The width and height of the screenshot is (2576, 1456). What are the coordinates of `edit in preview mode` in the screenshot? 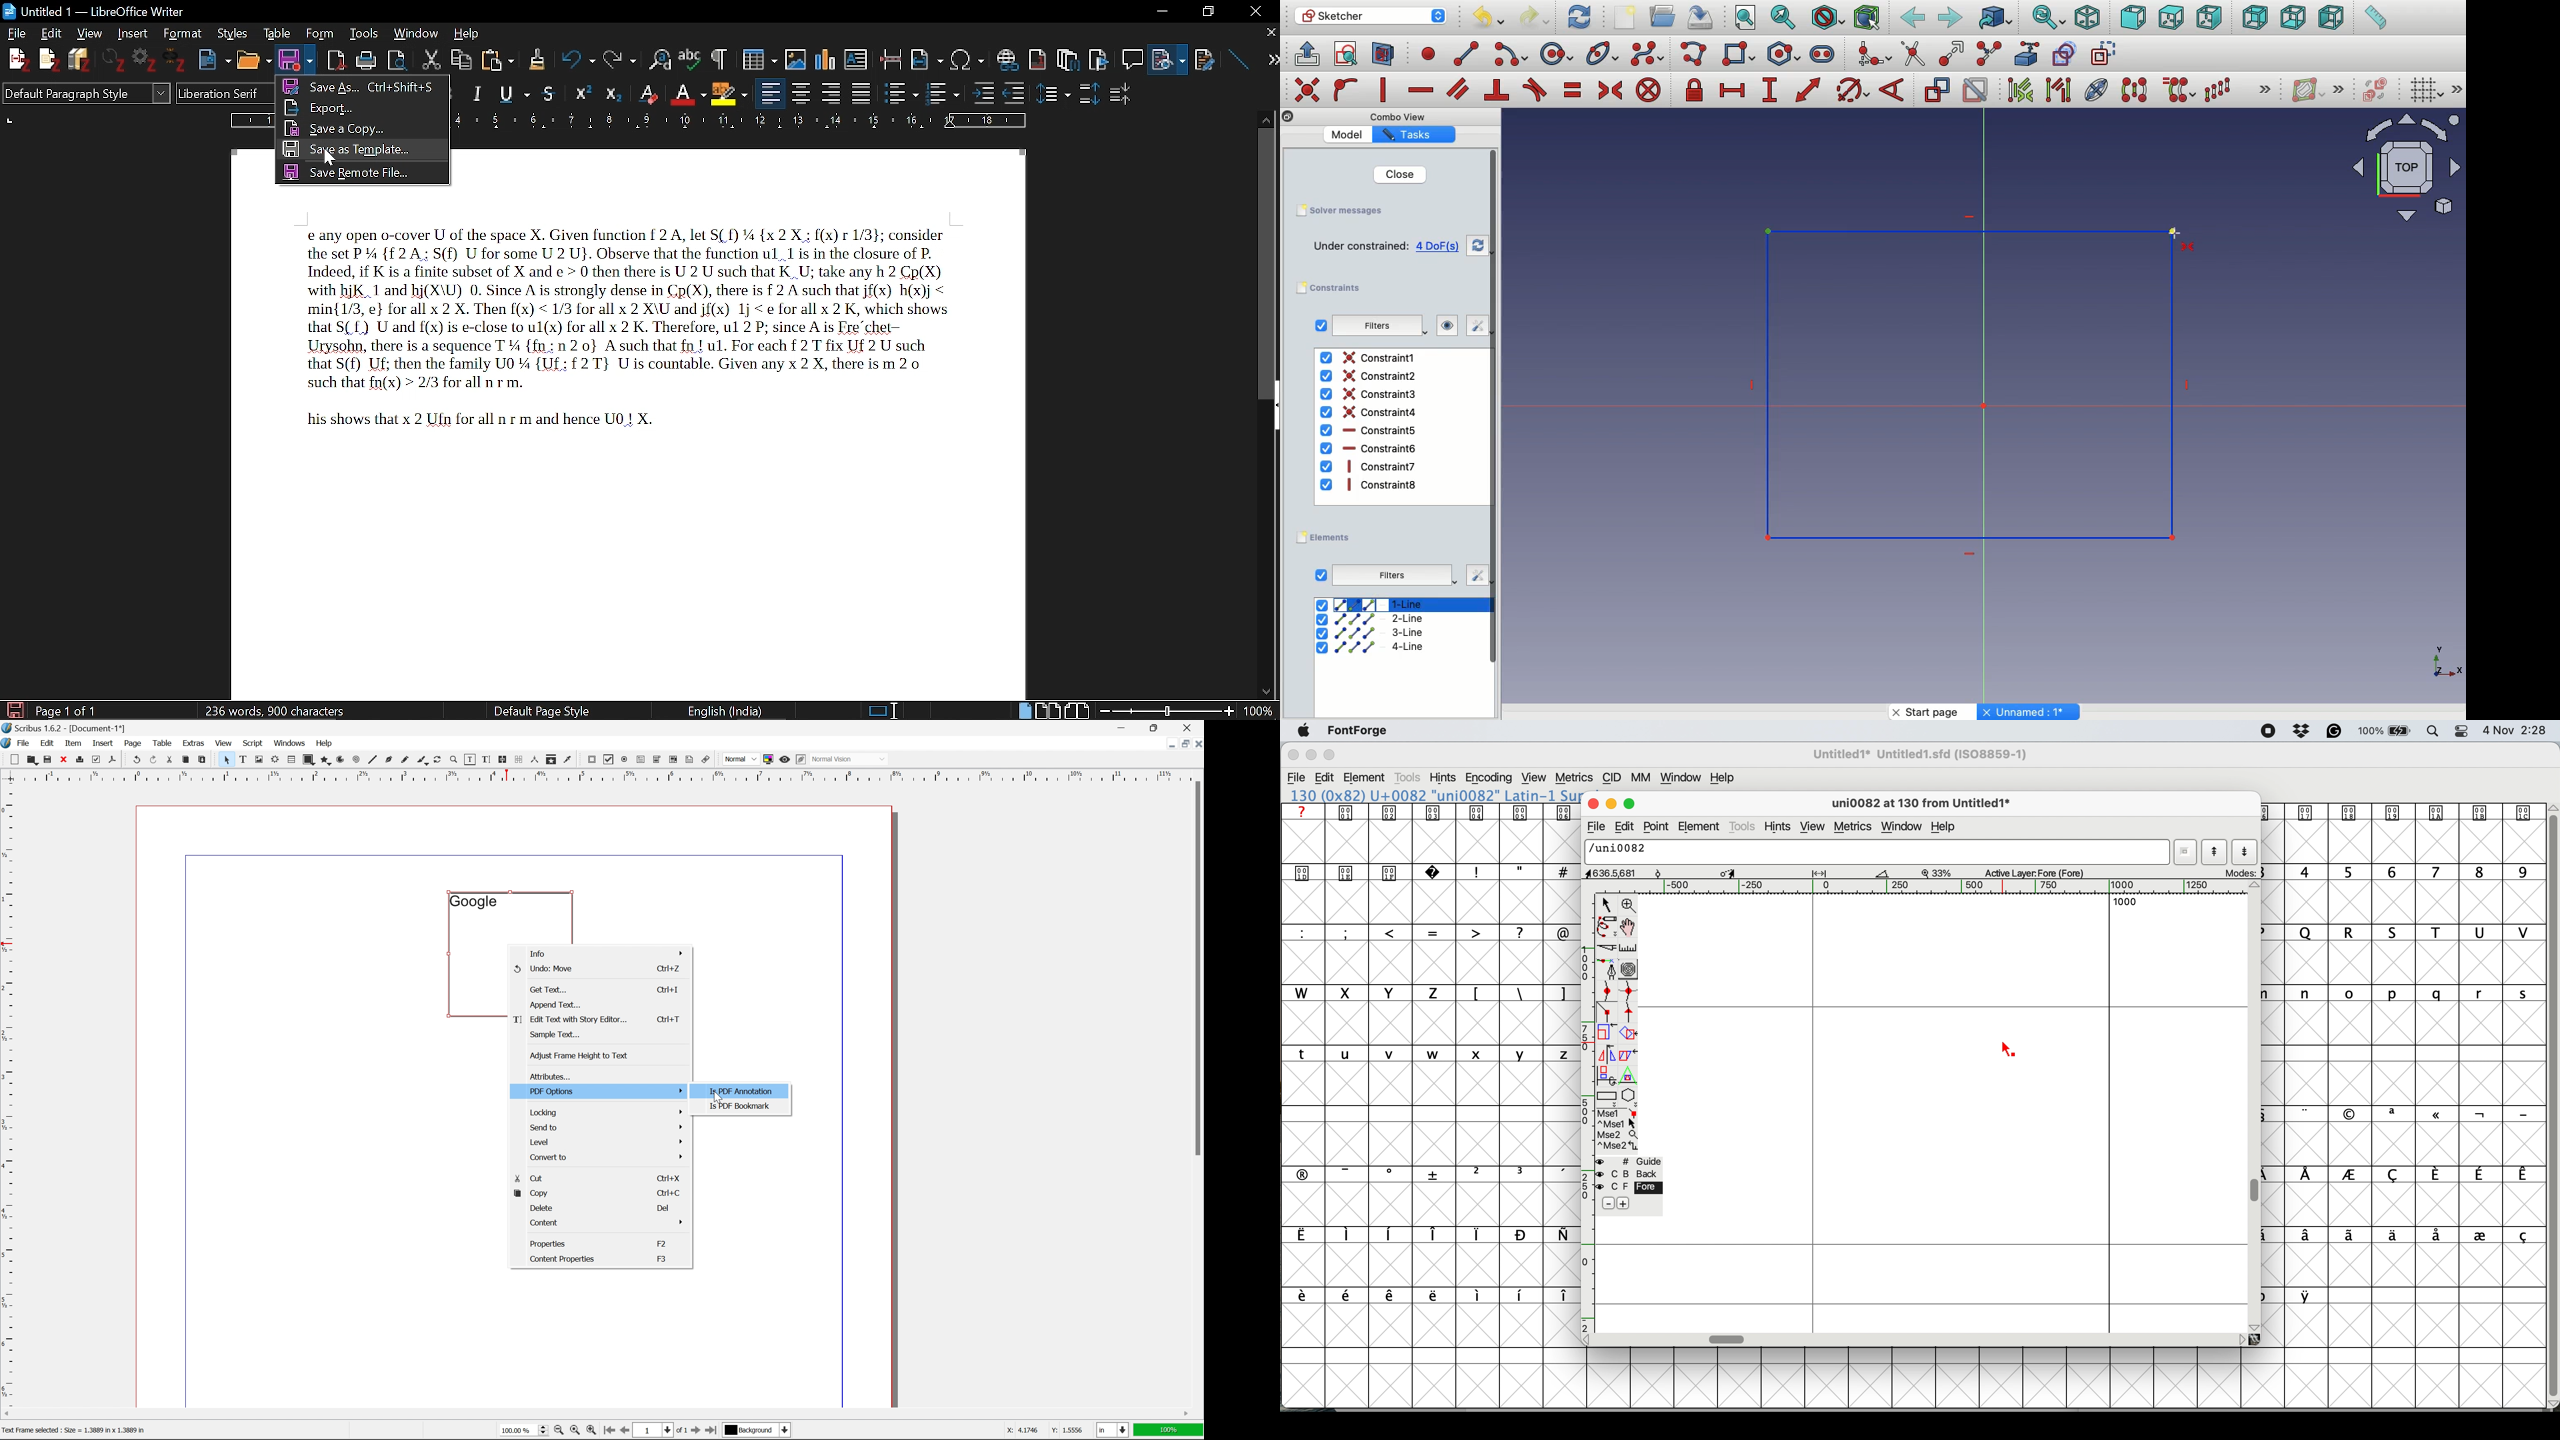 It's located at (801, 760).